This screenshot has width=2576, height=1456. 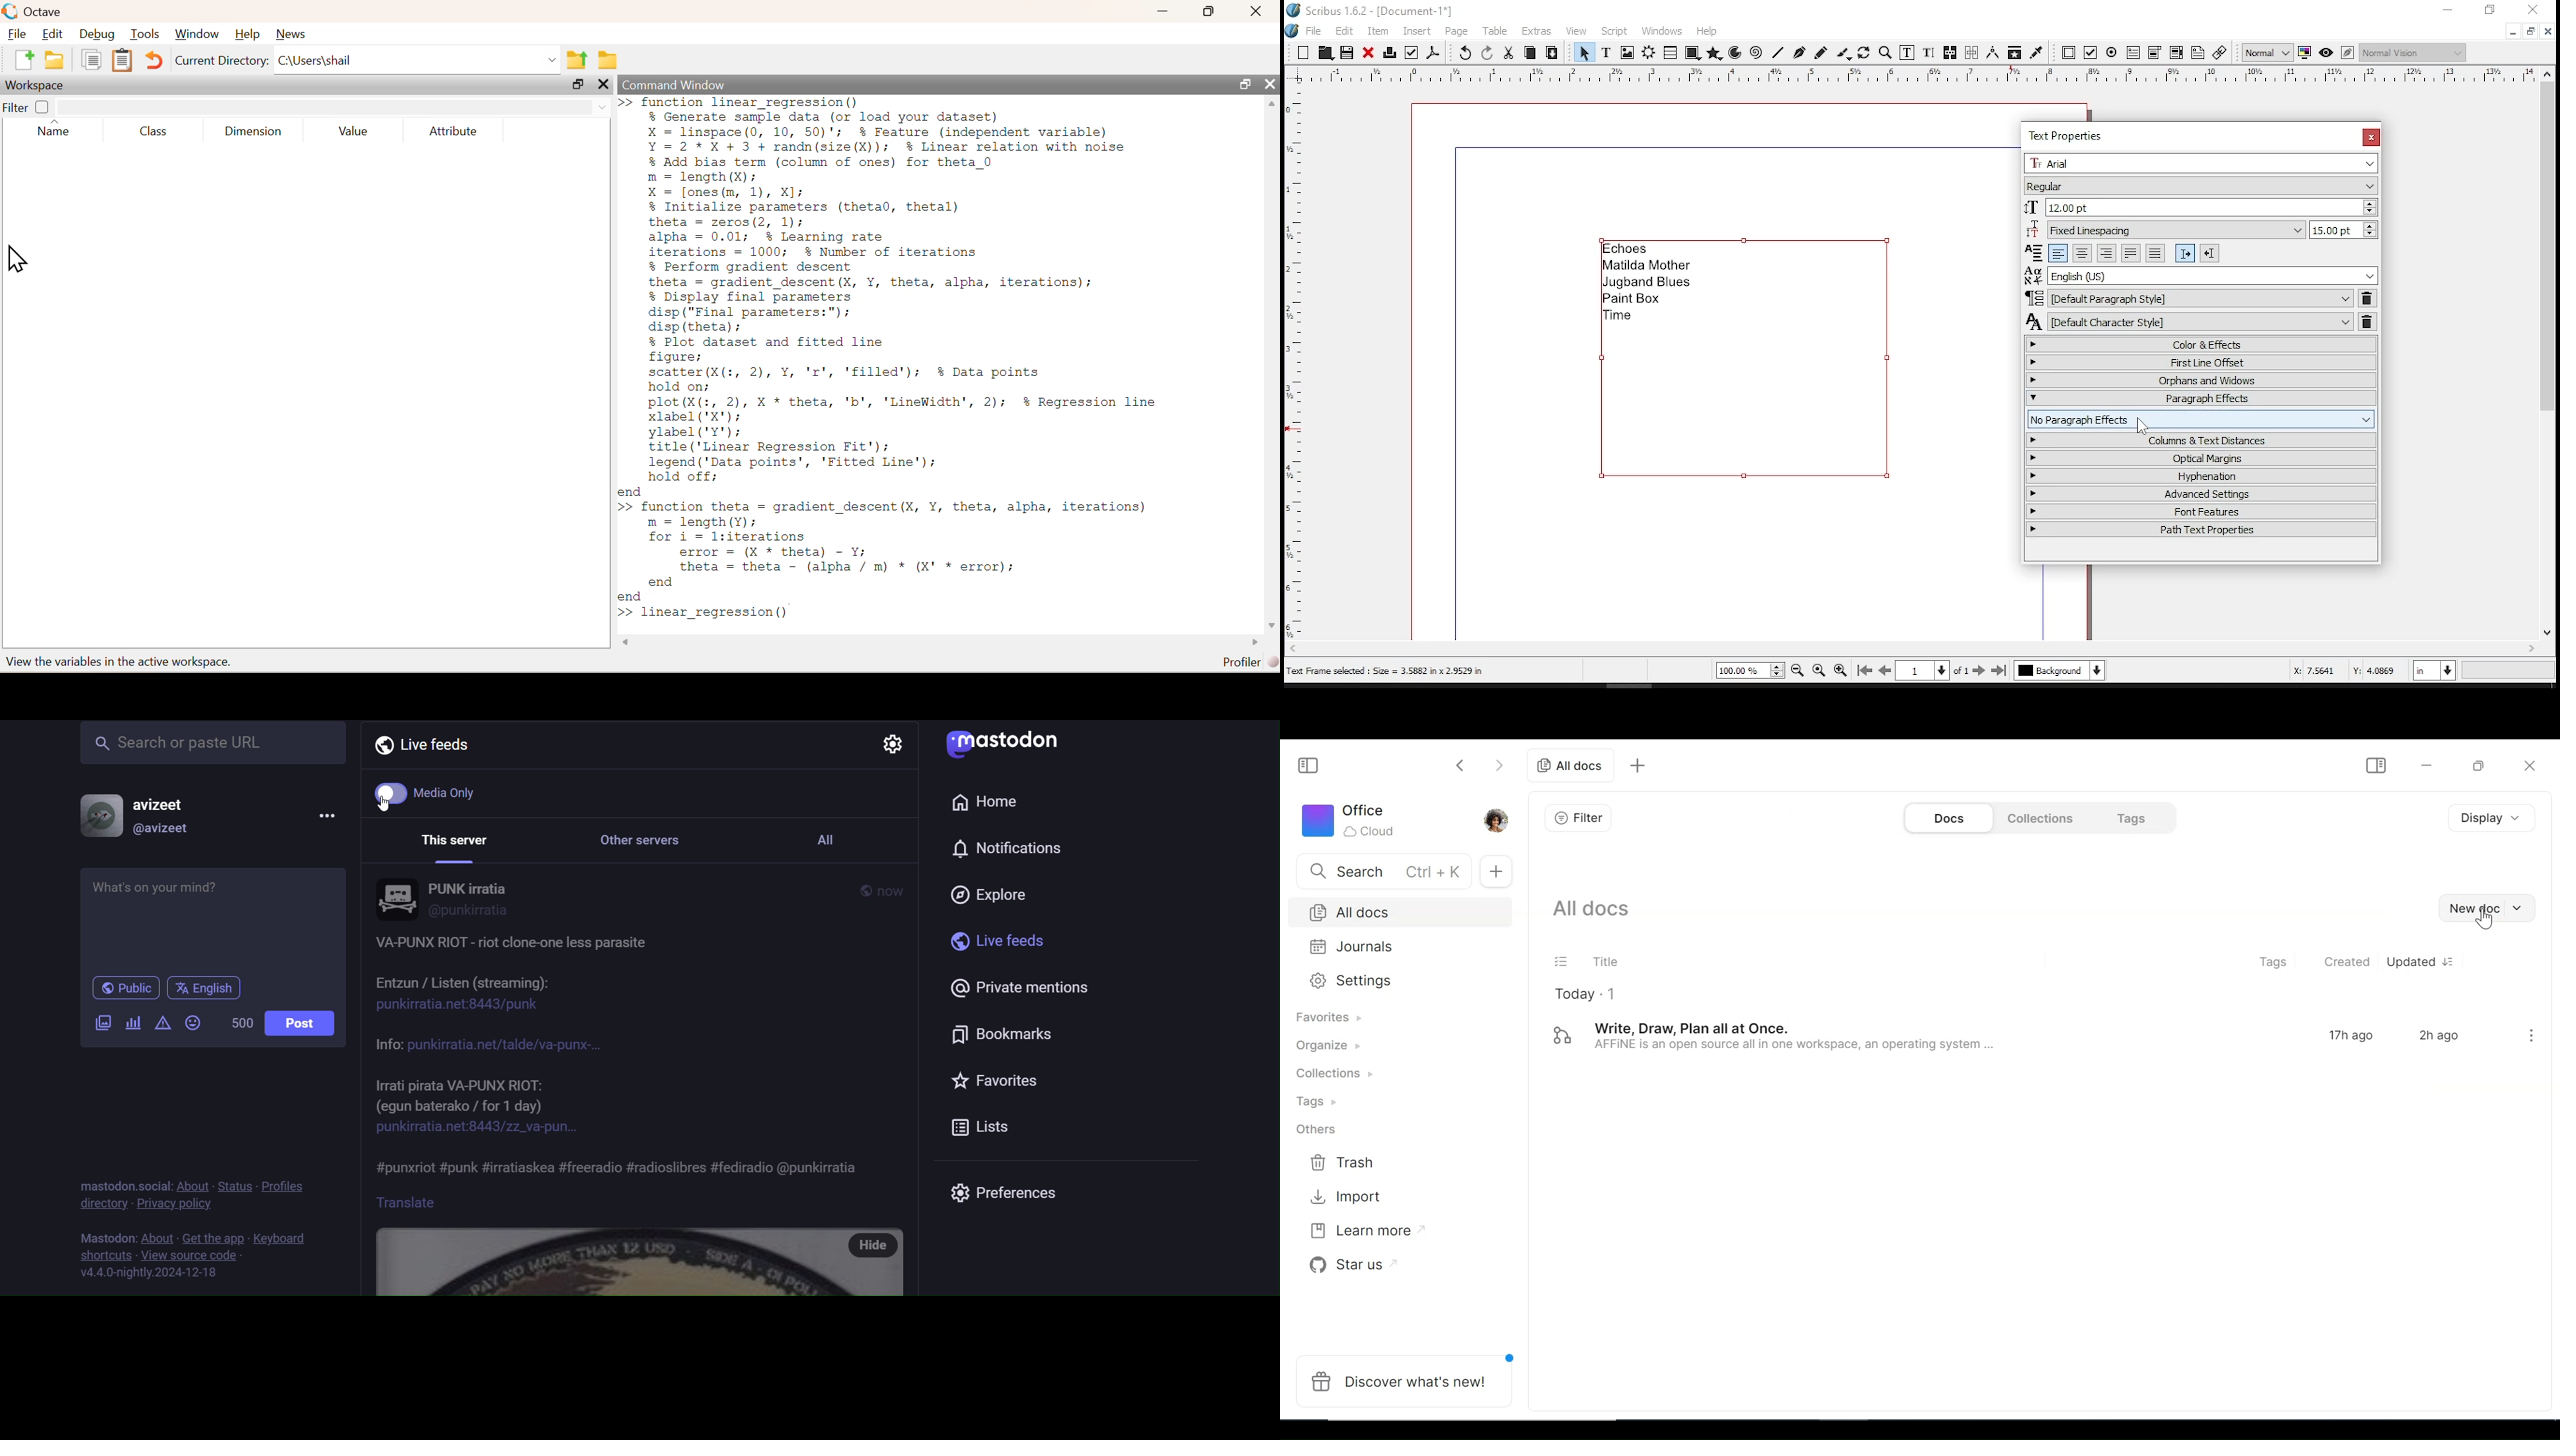 I want to click on units, so click(x=2432, y=672).